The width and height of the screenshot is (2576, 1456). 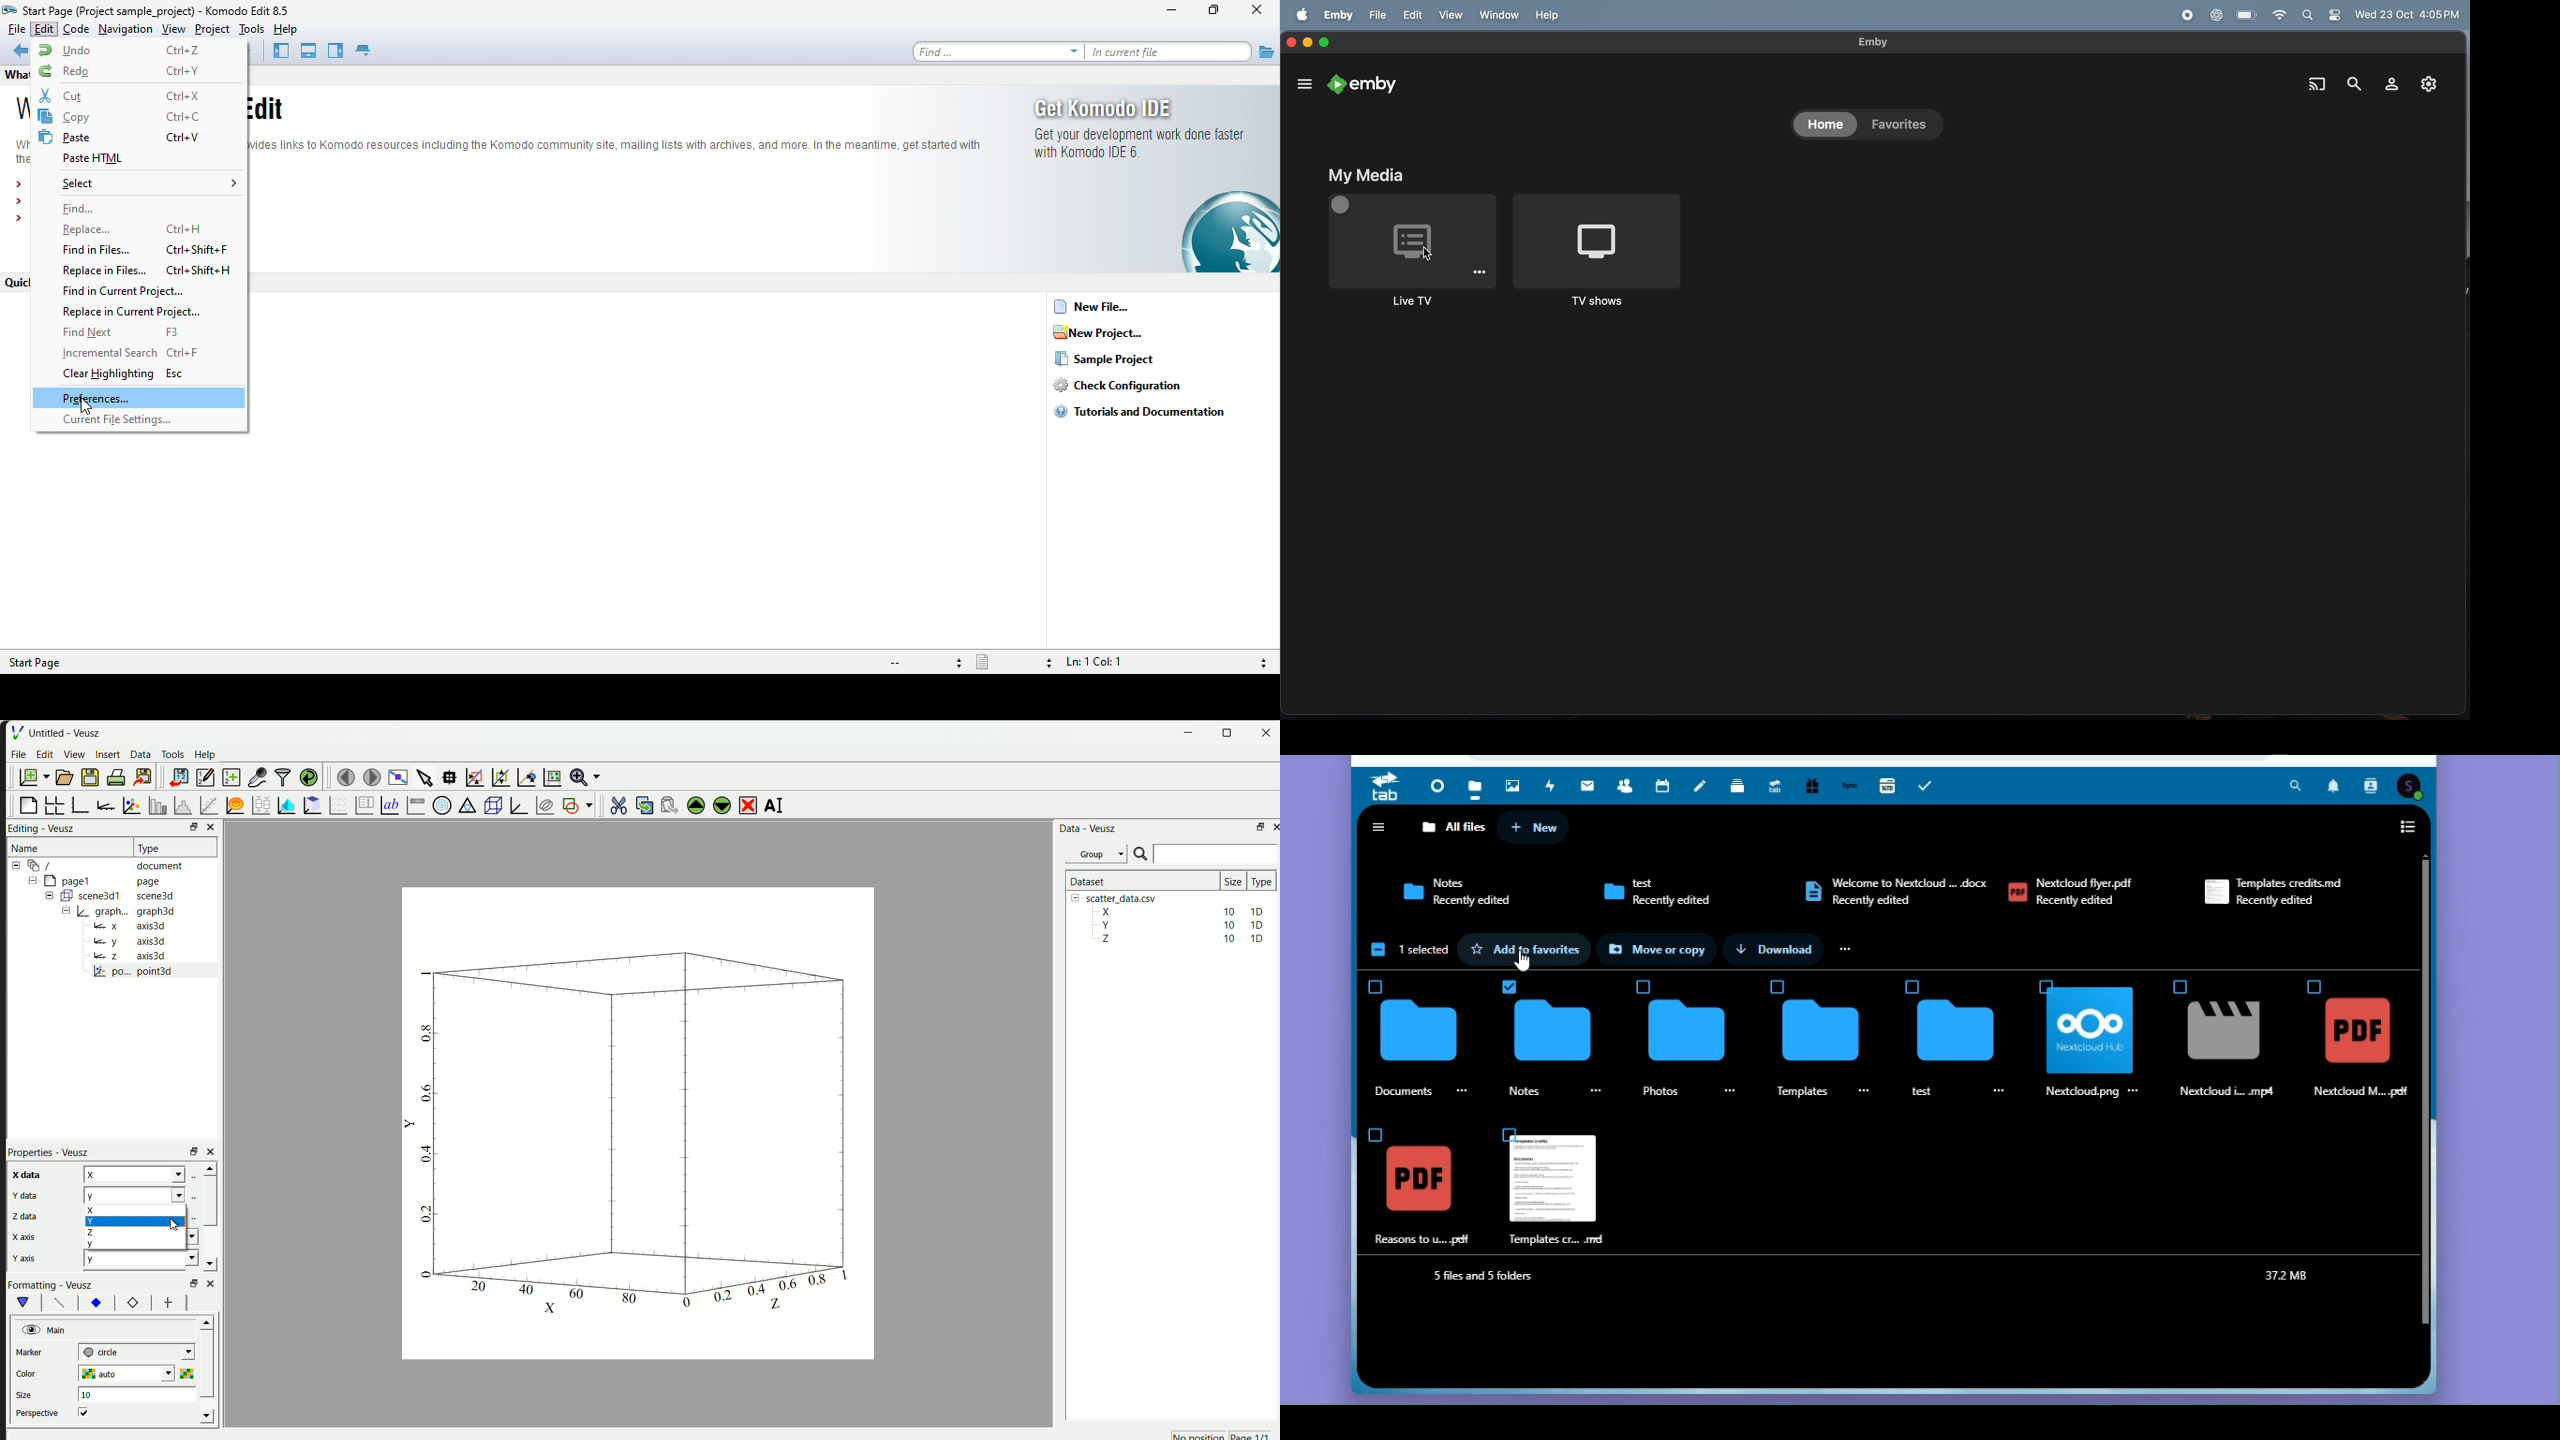 What do you see at coordinates (139, 755) in the screenshot?
I see `Data` at bounding box center [139, 755].